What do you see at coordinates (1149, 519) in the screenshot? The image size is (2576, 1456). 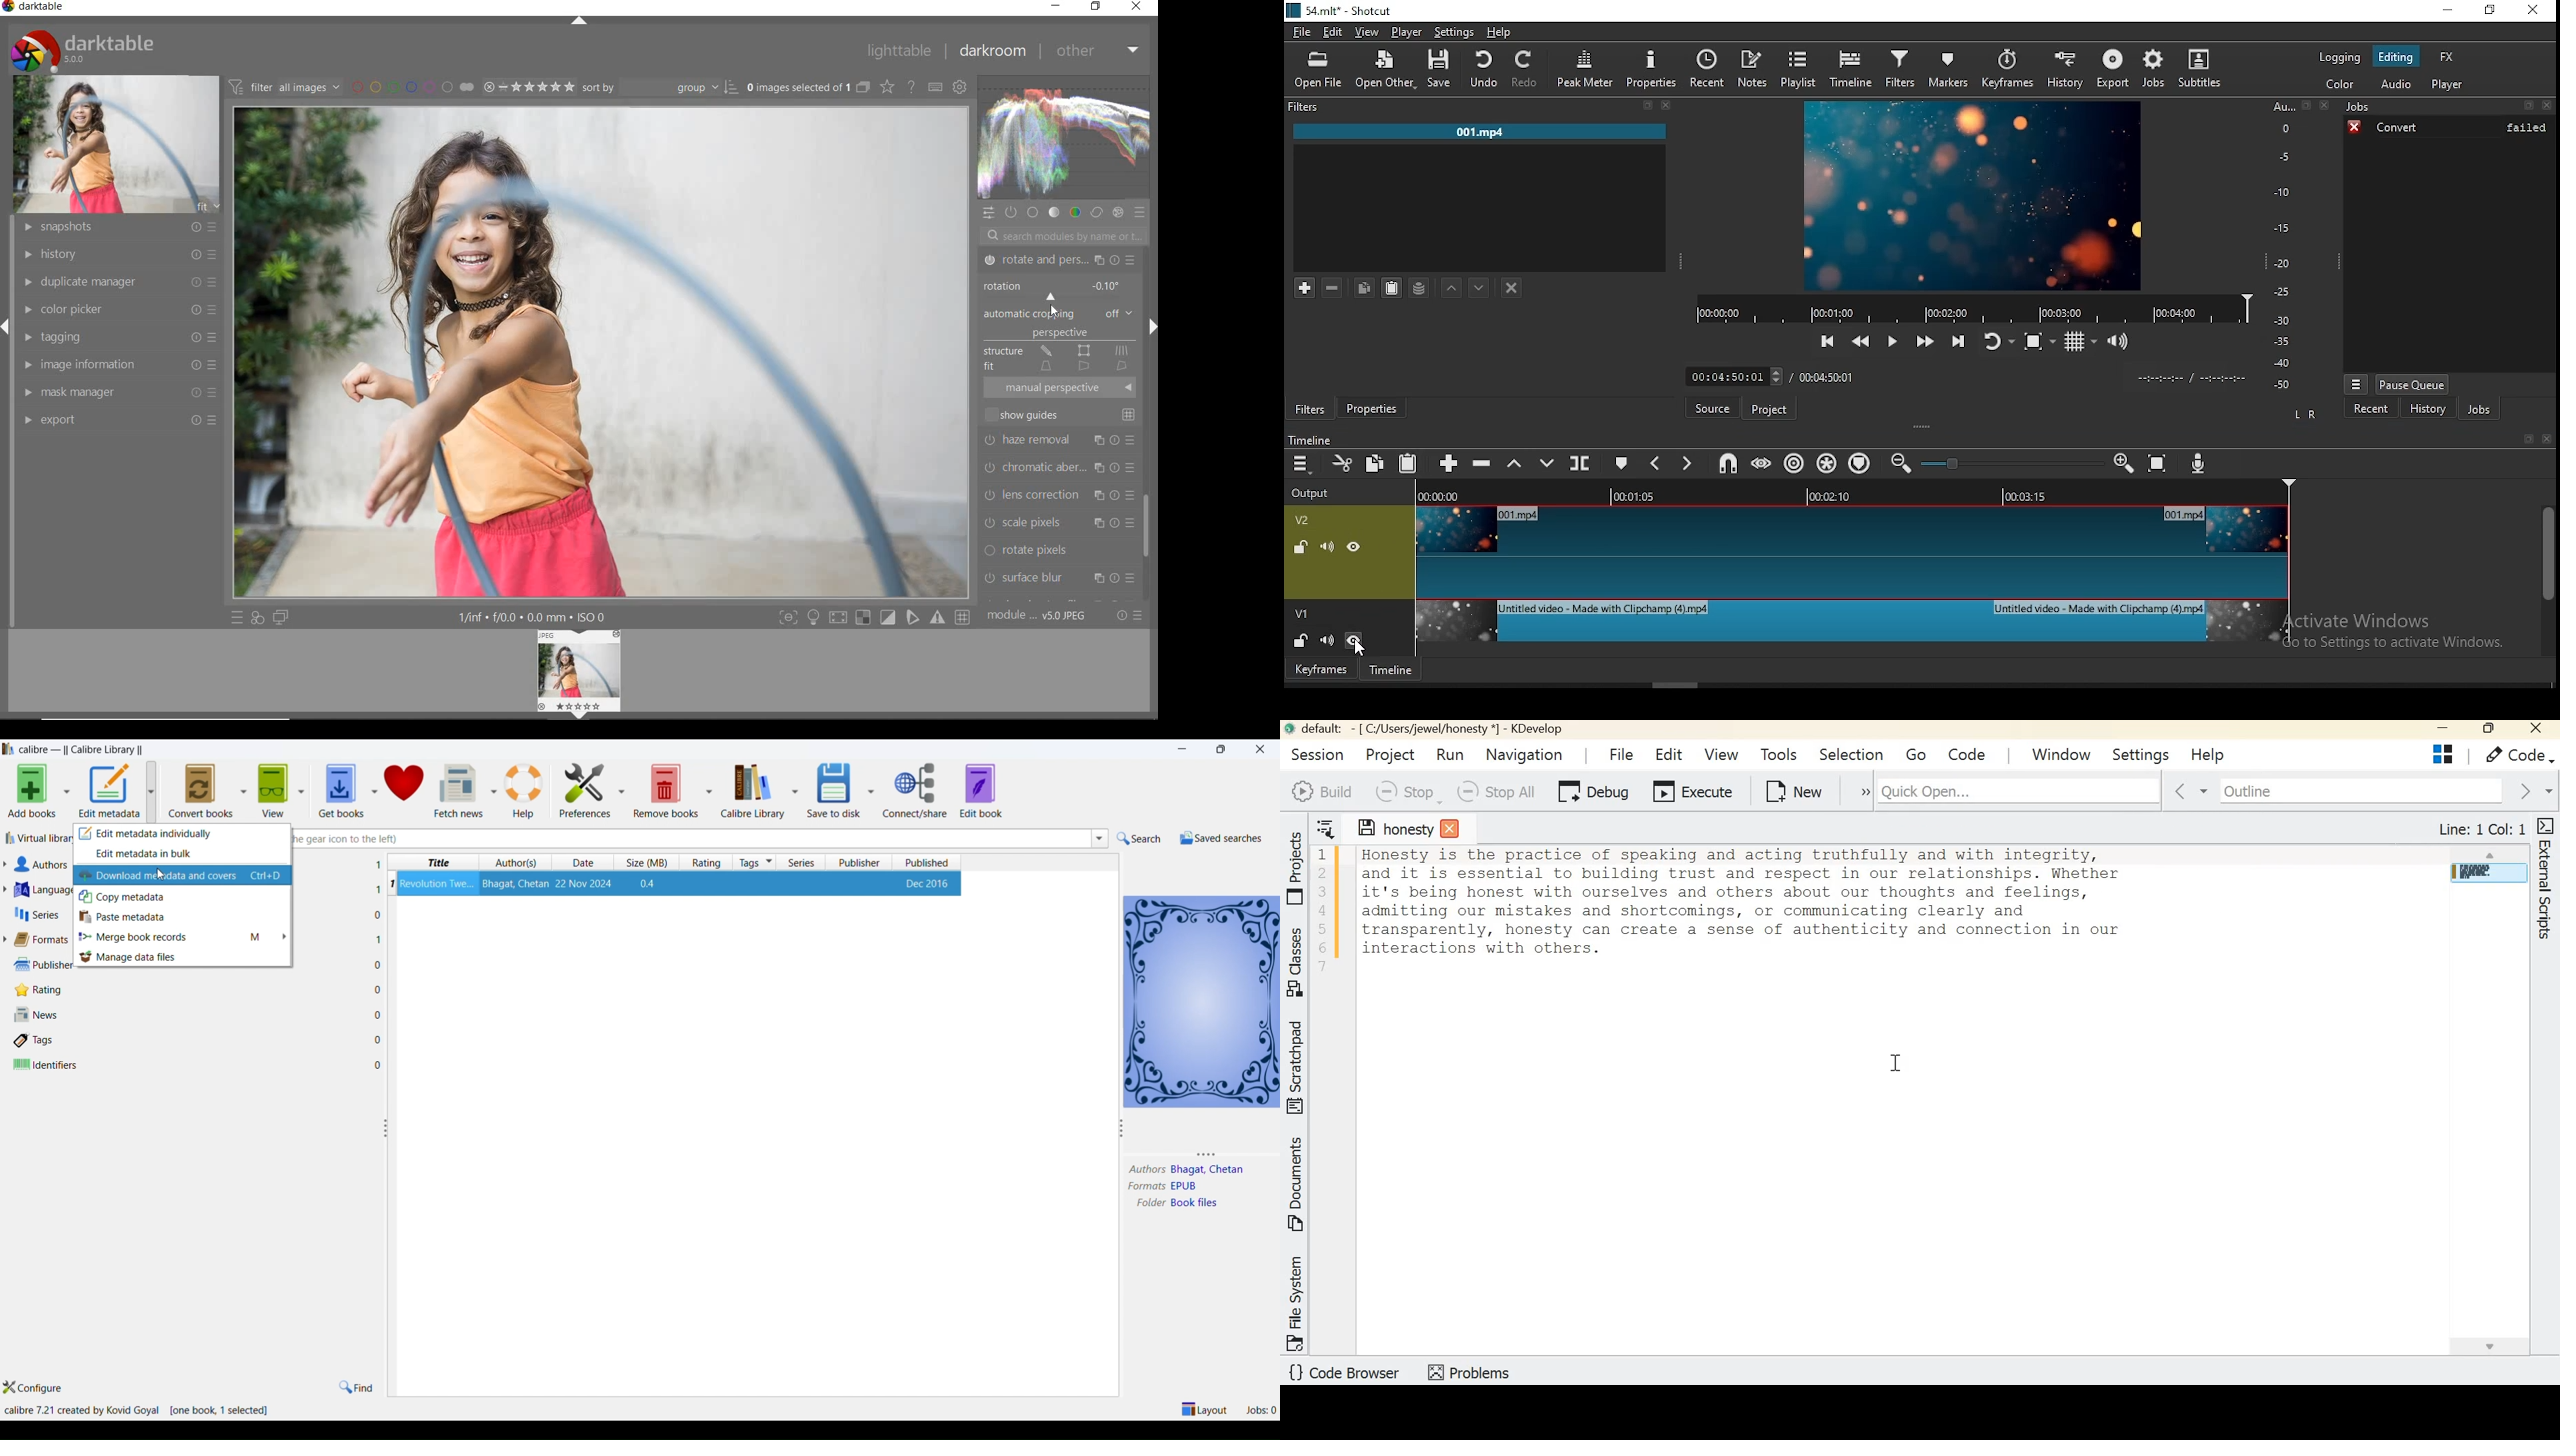 I see `scrollbar` at bounding box center [1149, 519].